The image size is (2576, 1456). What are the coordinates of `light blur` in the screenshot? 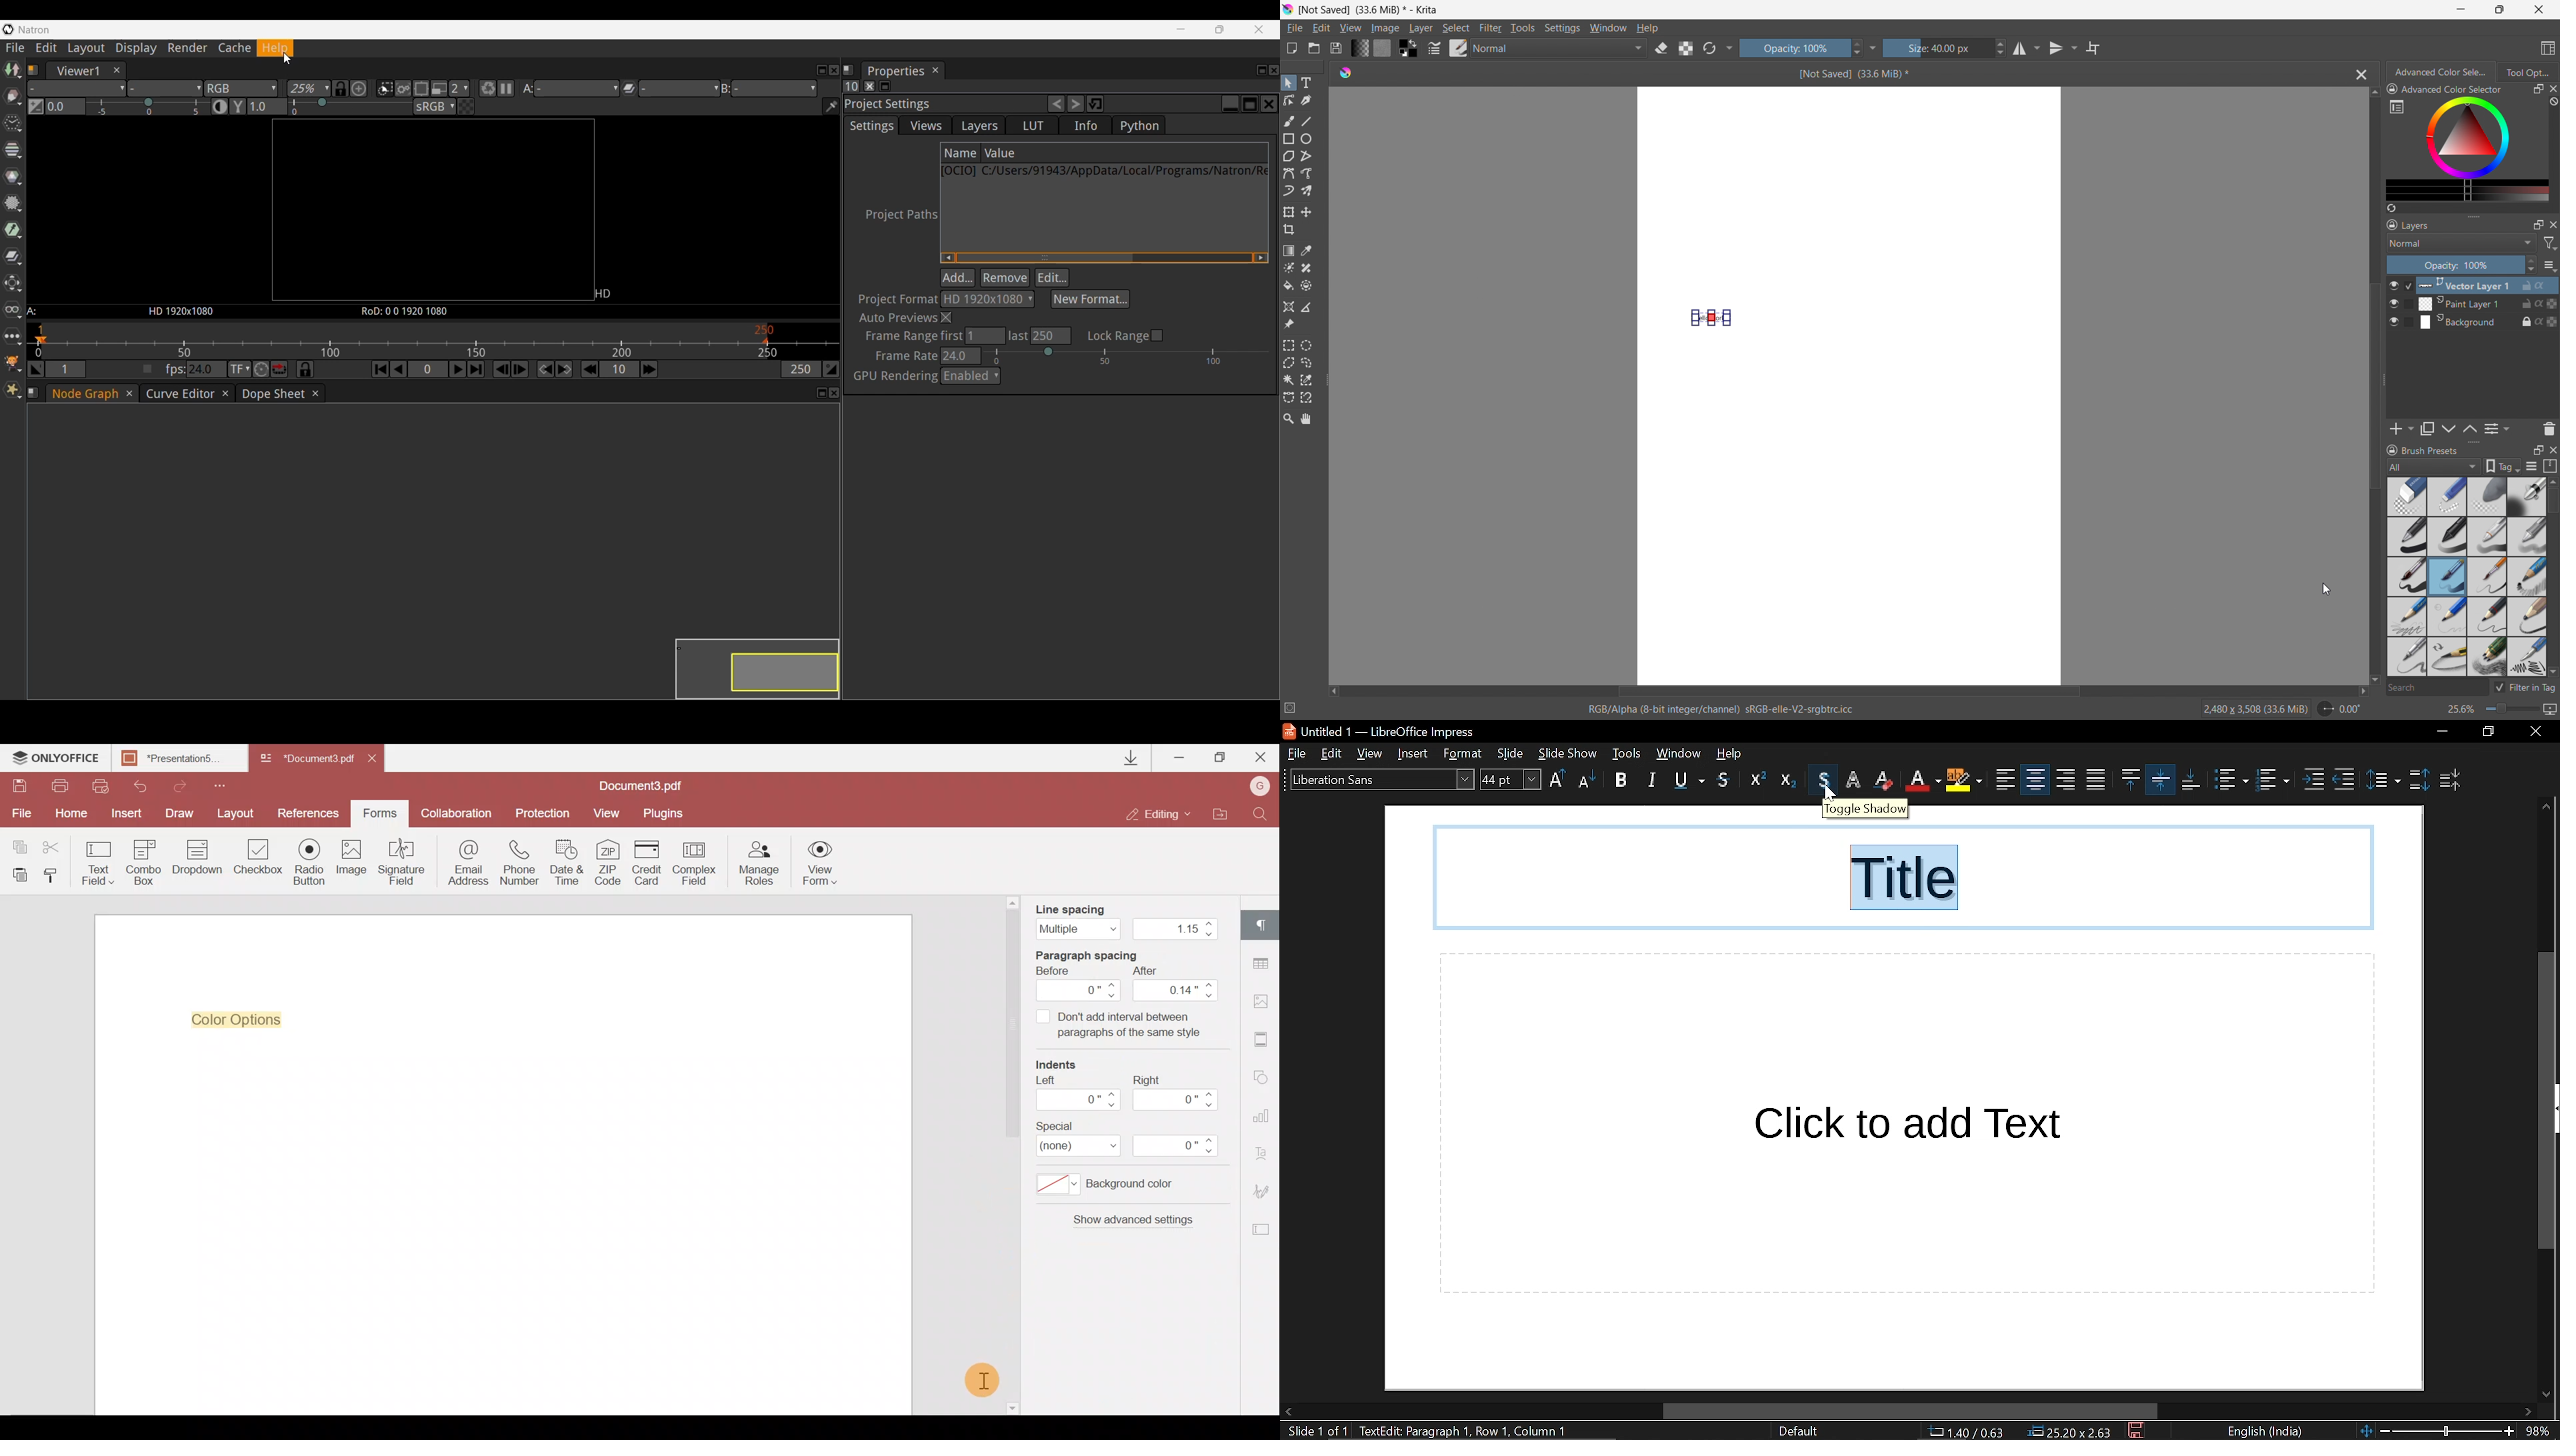 It's located at (2447, 497).